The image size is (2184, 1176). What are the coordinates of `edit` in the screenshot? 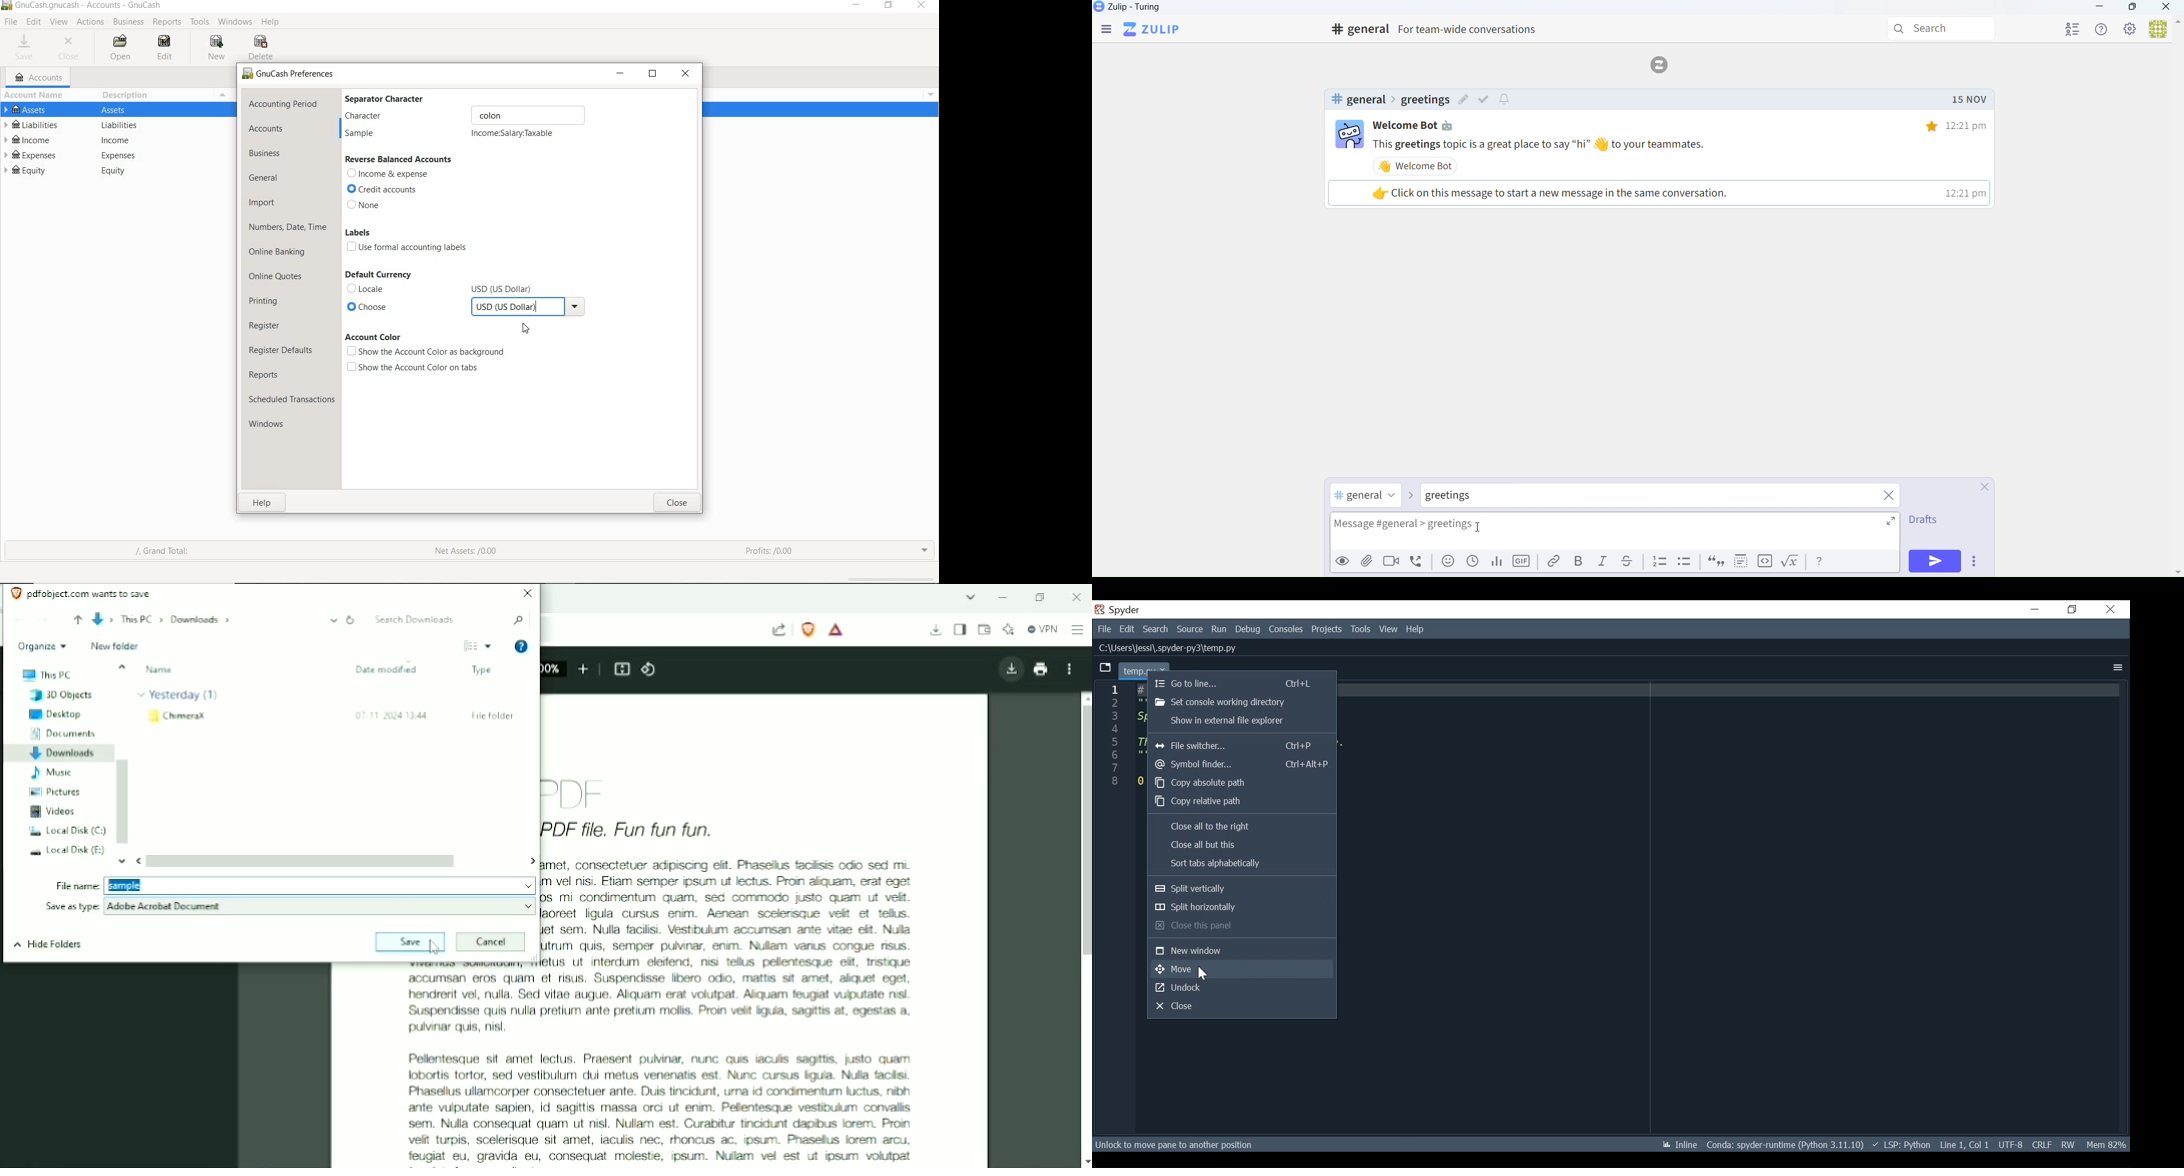 It's located at (1463, 101).